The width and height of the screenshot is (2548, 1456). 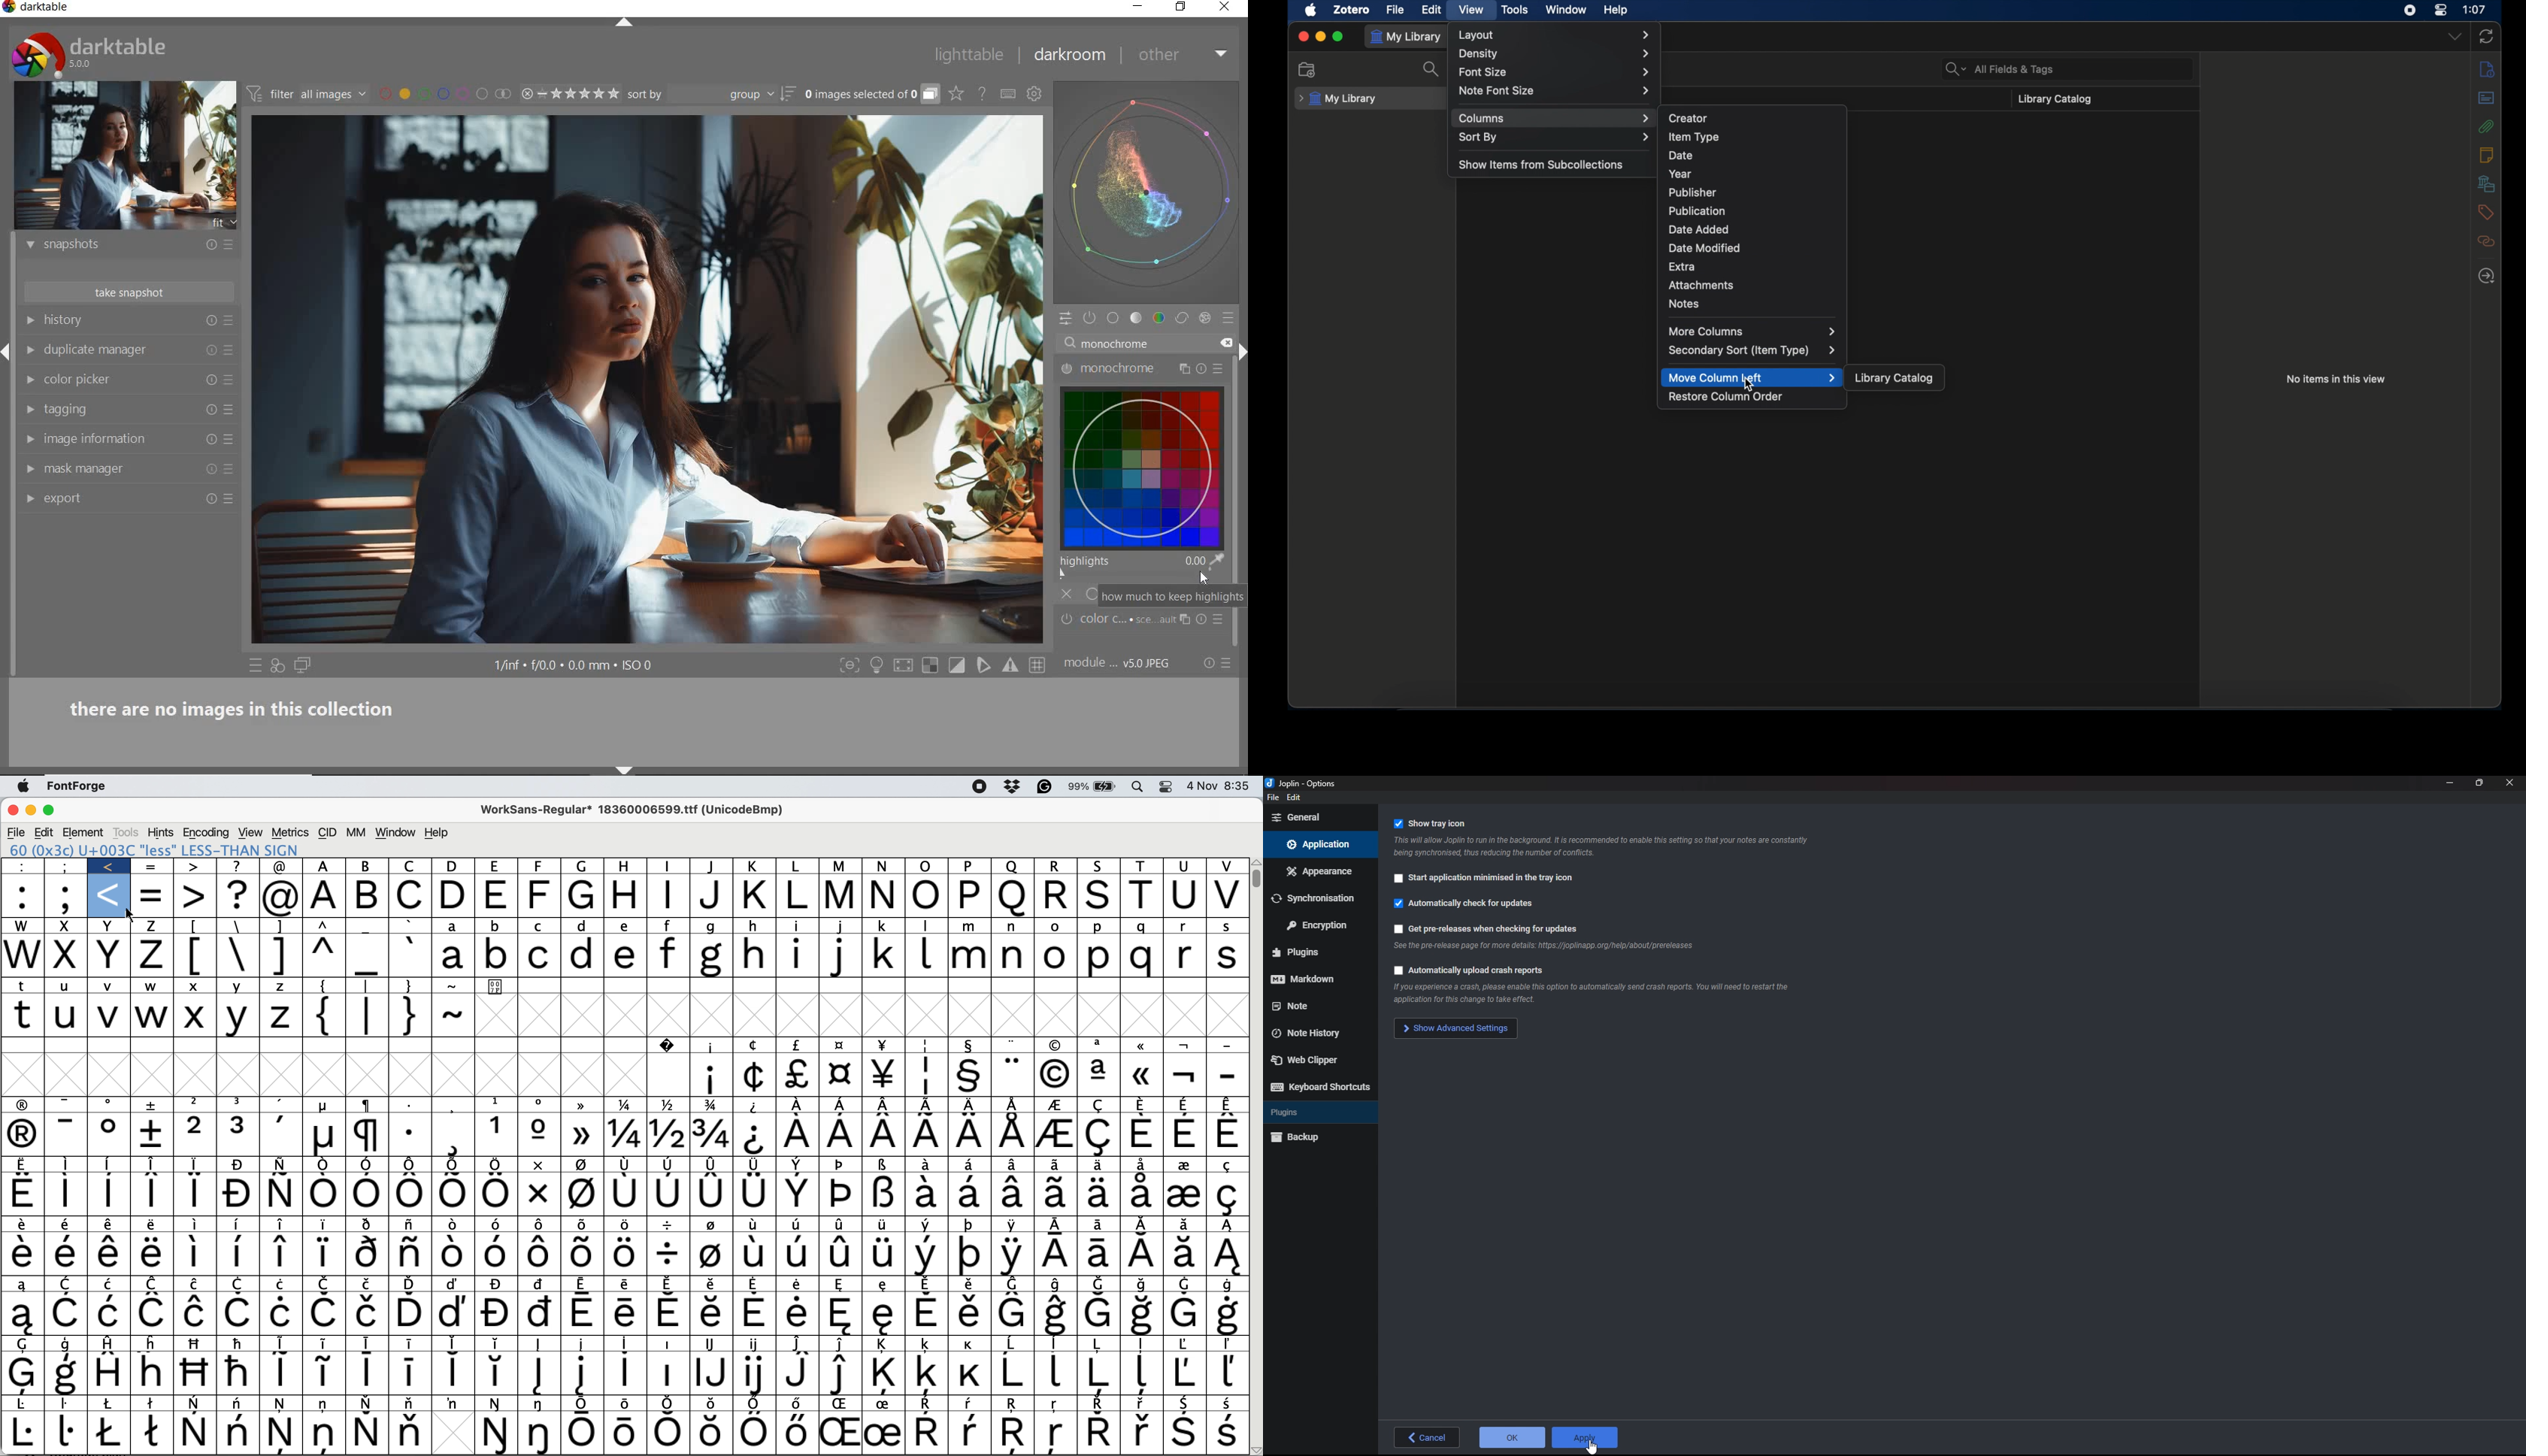 What do you see at coordinates (1454, 1029) in the screenshot?
I see `Show advanced settings` at bounding box center [1454, 1029].